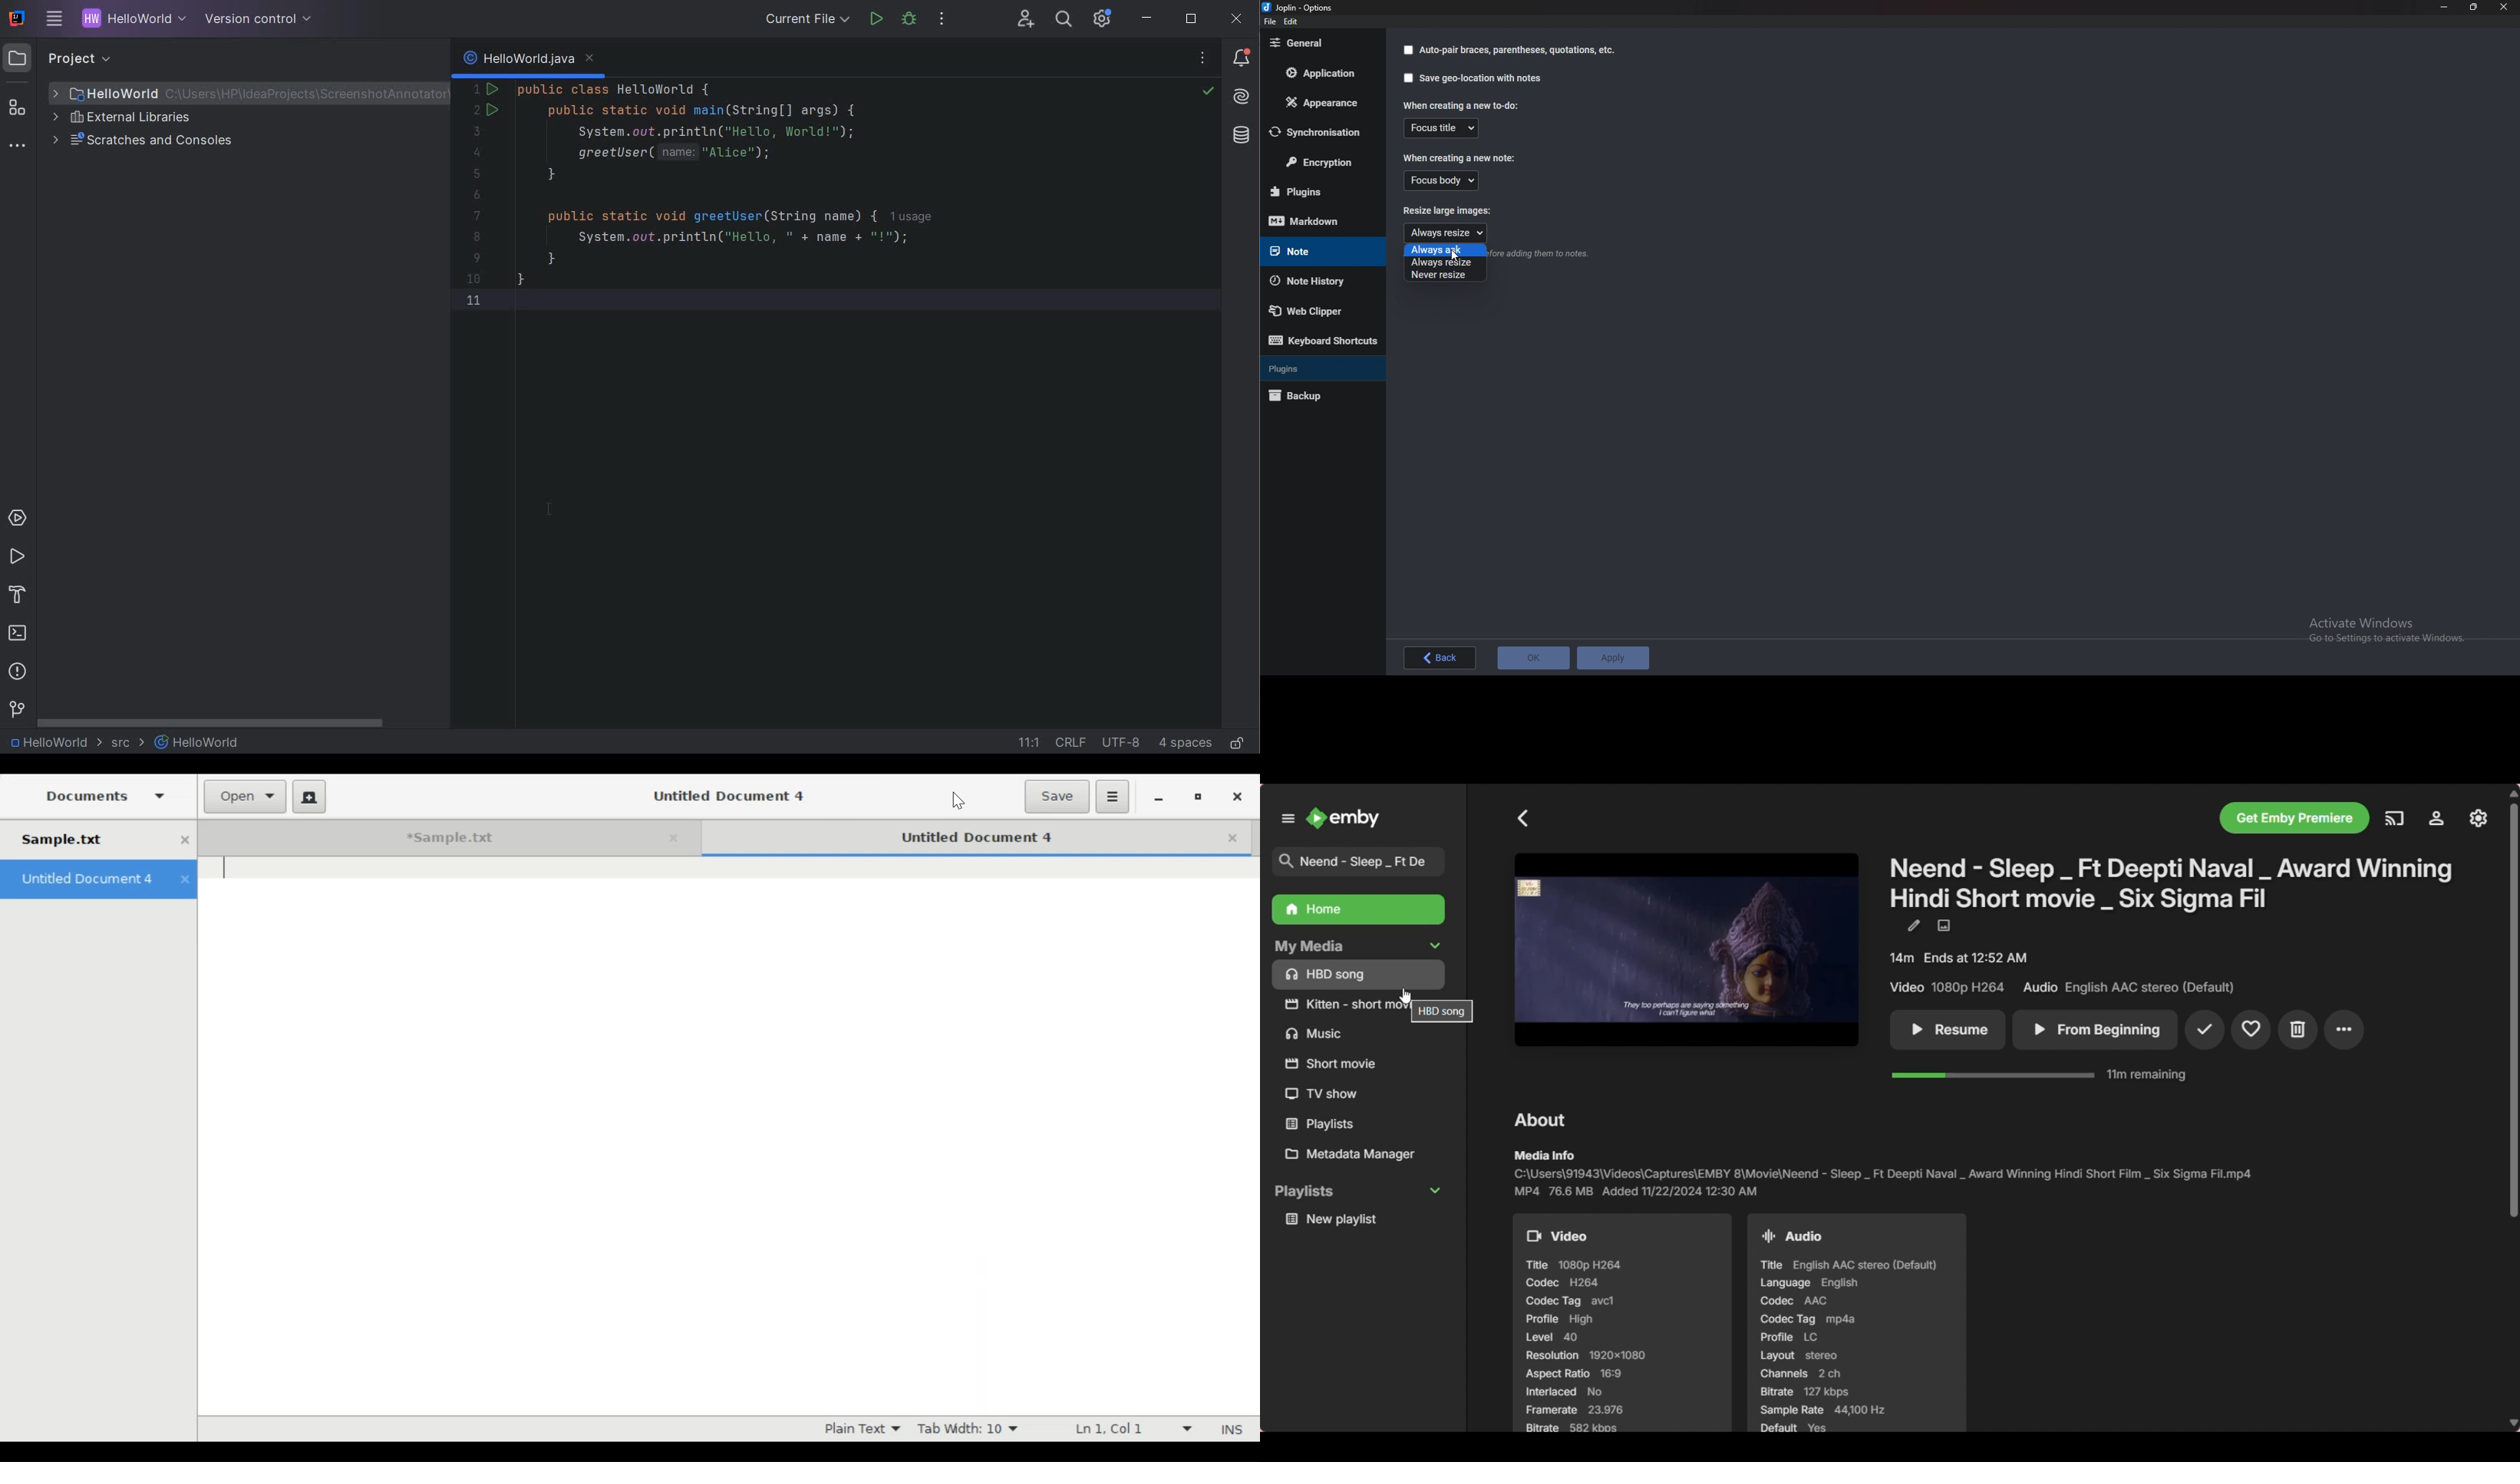  What do you see at coordinates (2345, 1030) in the screenshot?
I see `More settings` at bounding box center [2345, 1030].